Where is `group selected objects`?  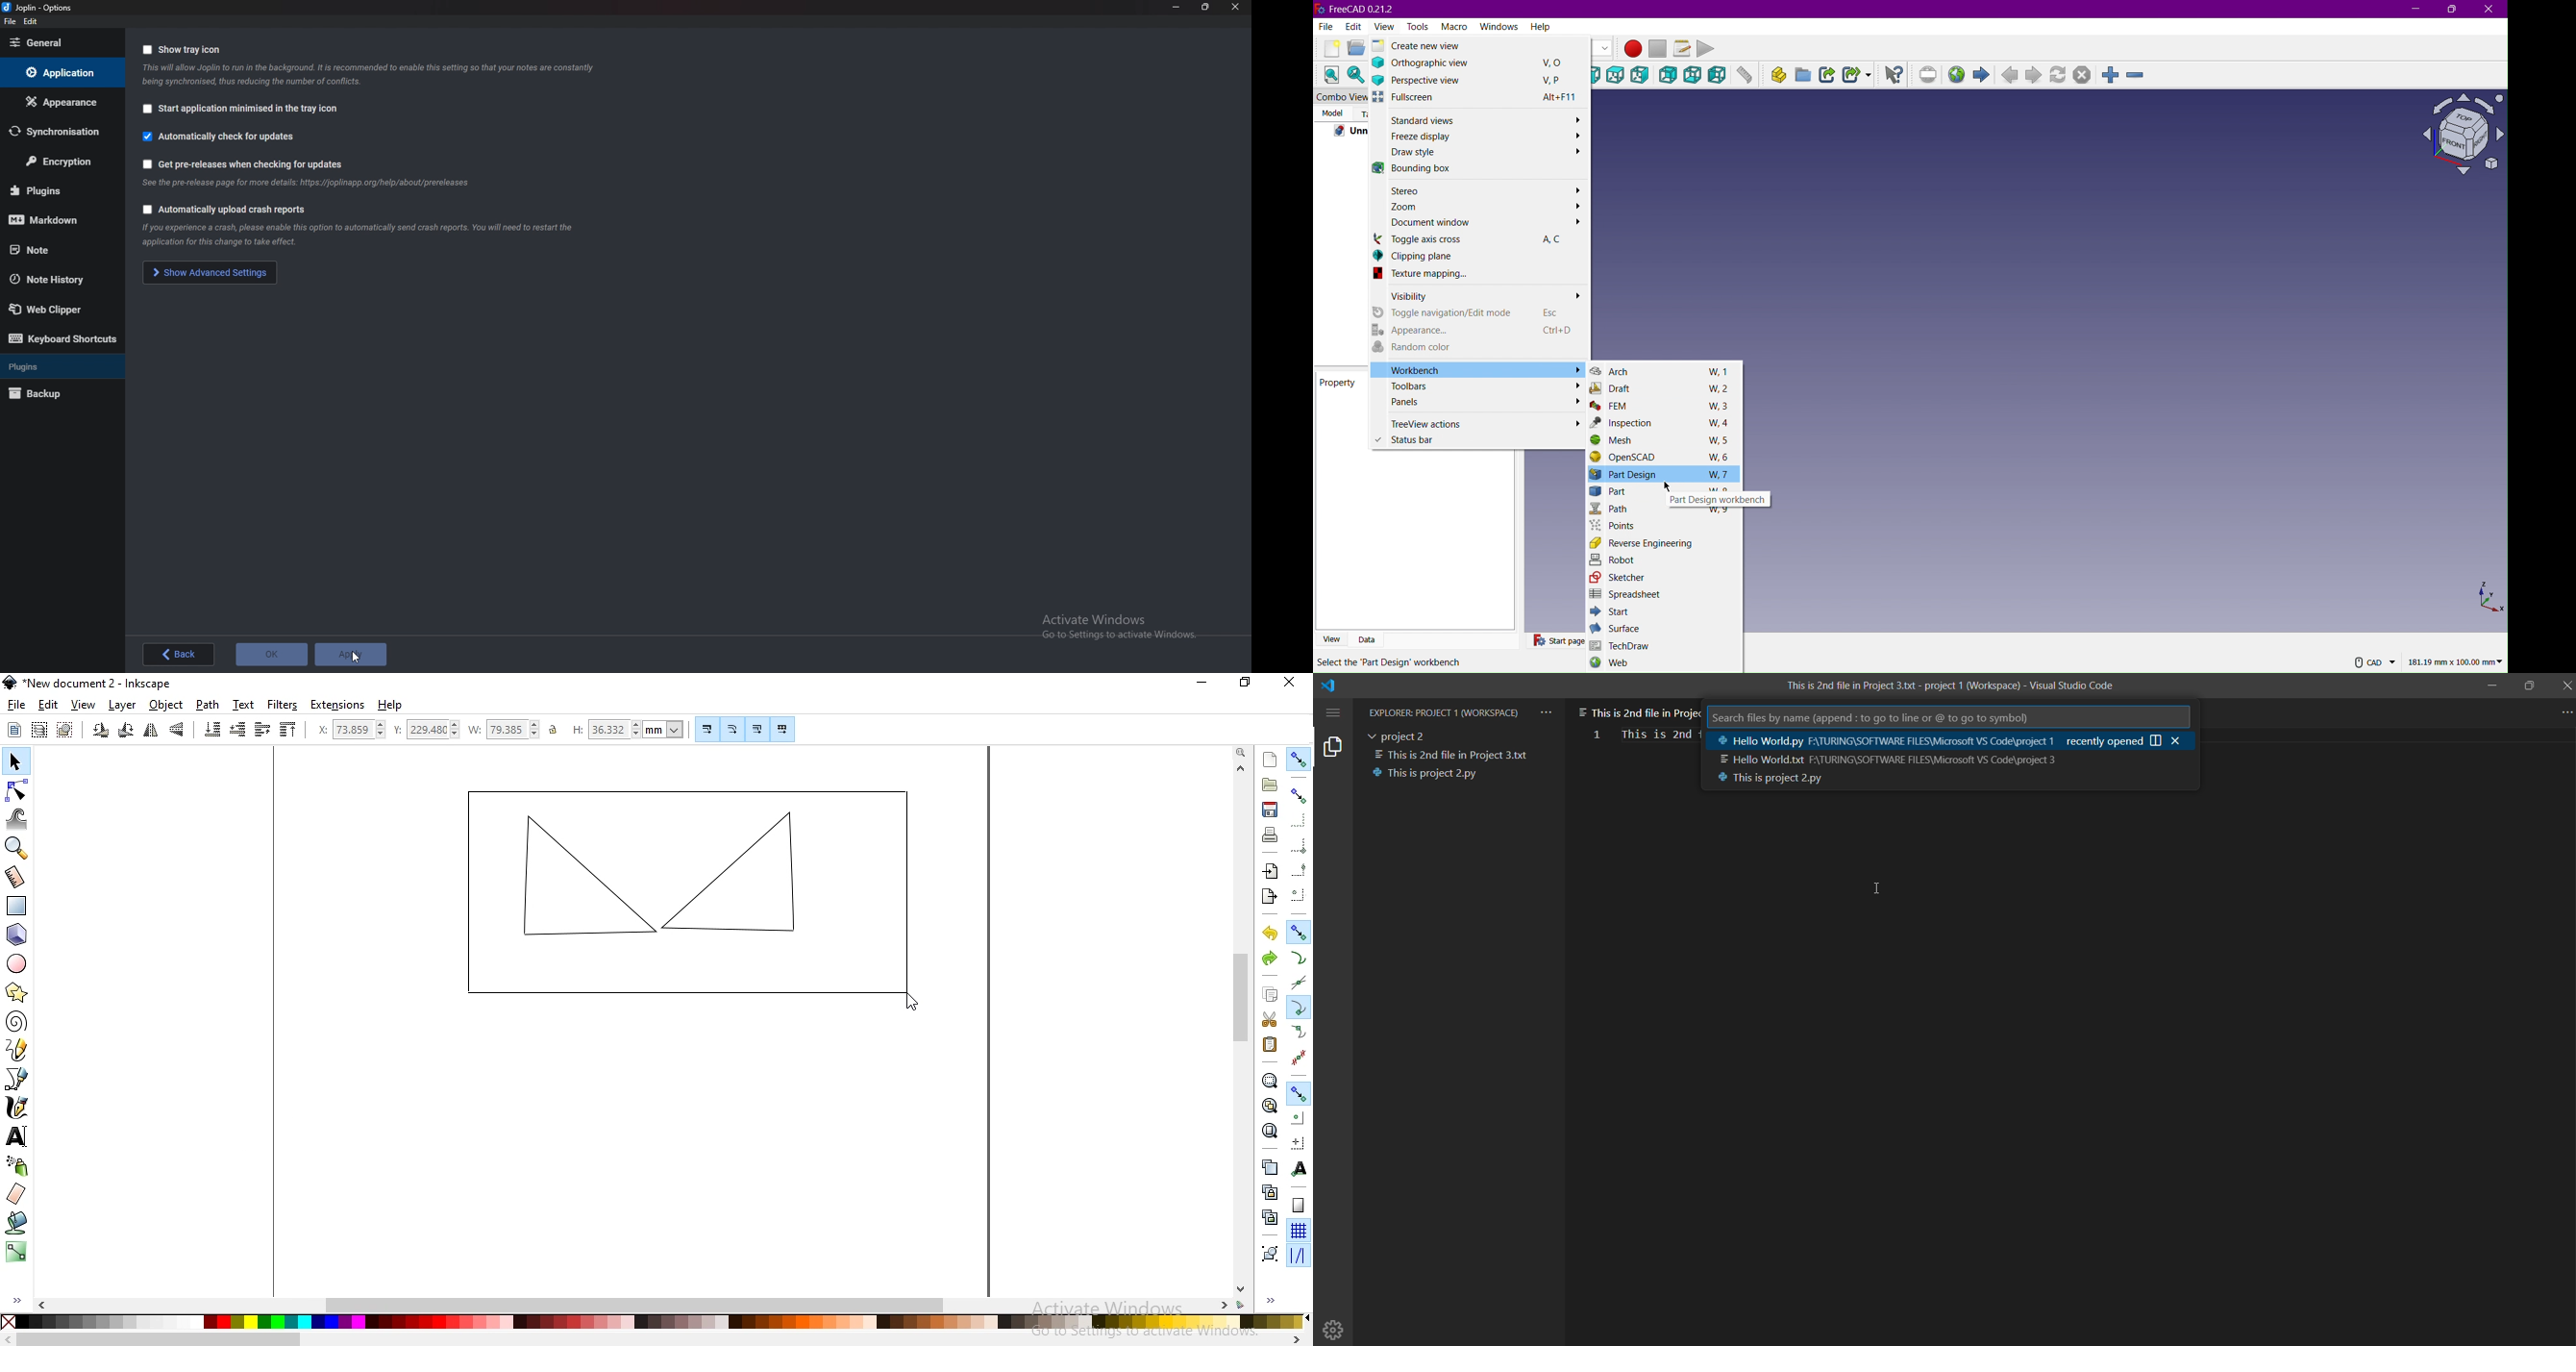 group selected objects is located at coordinates (1268, 1251).